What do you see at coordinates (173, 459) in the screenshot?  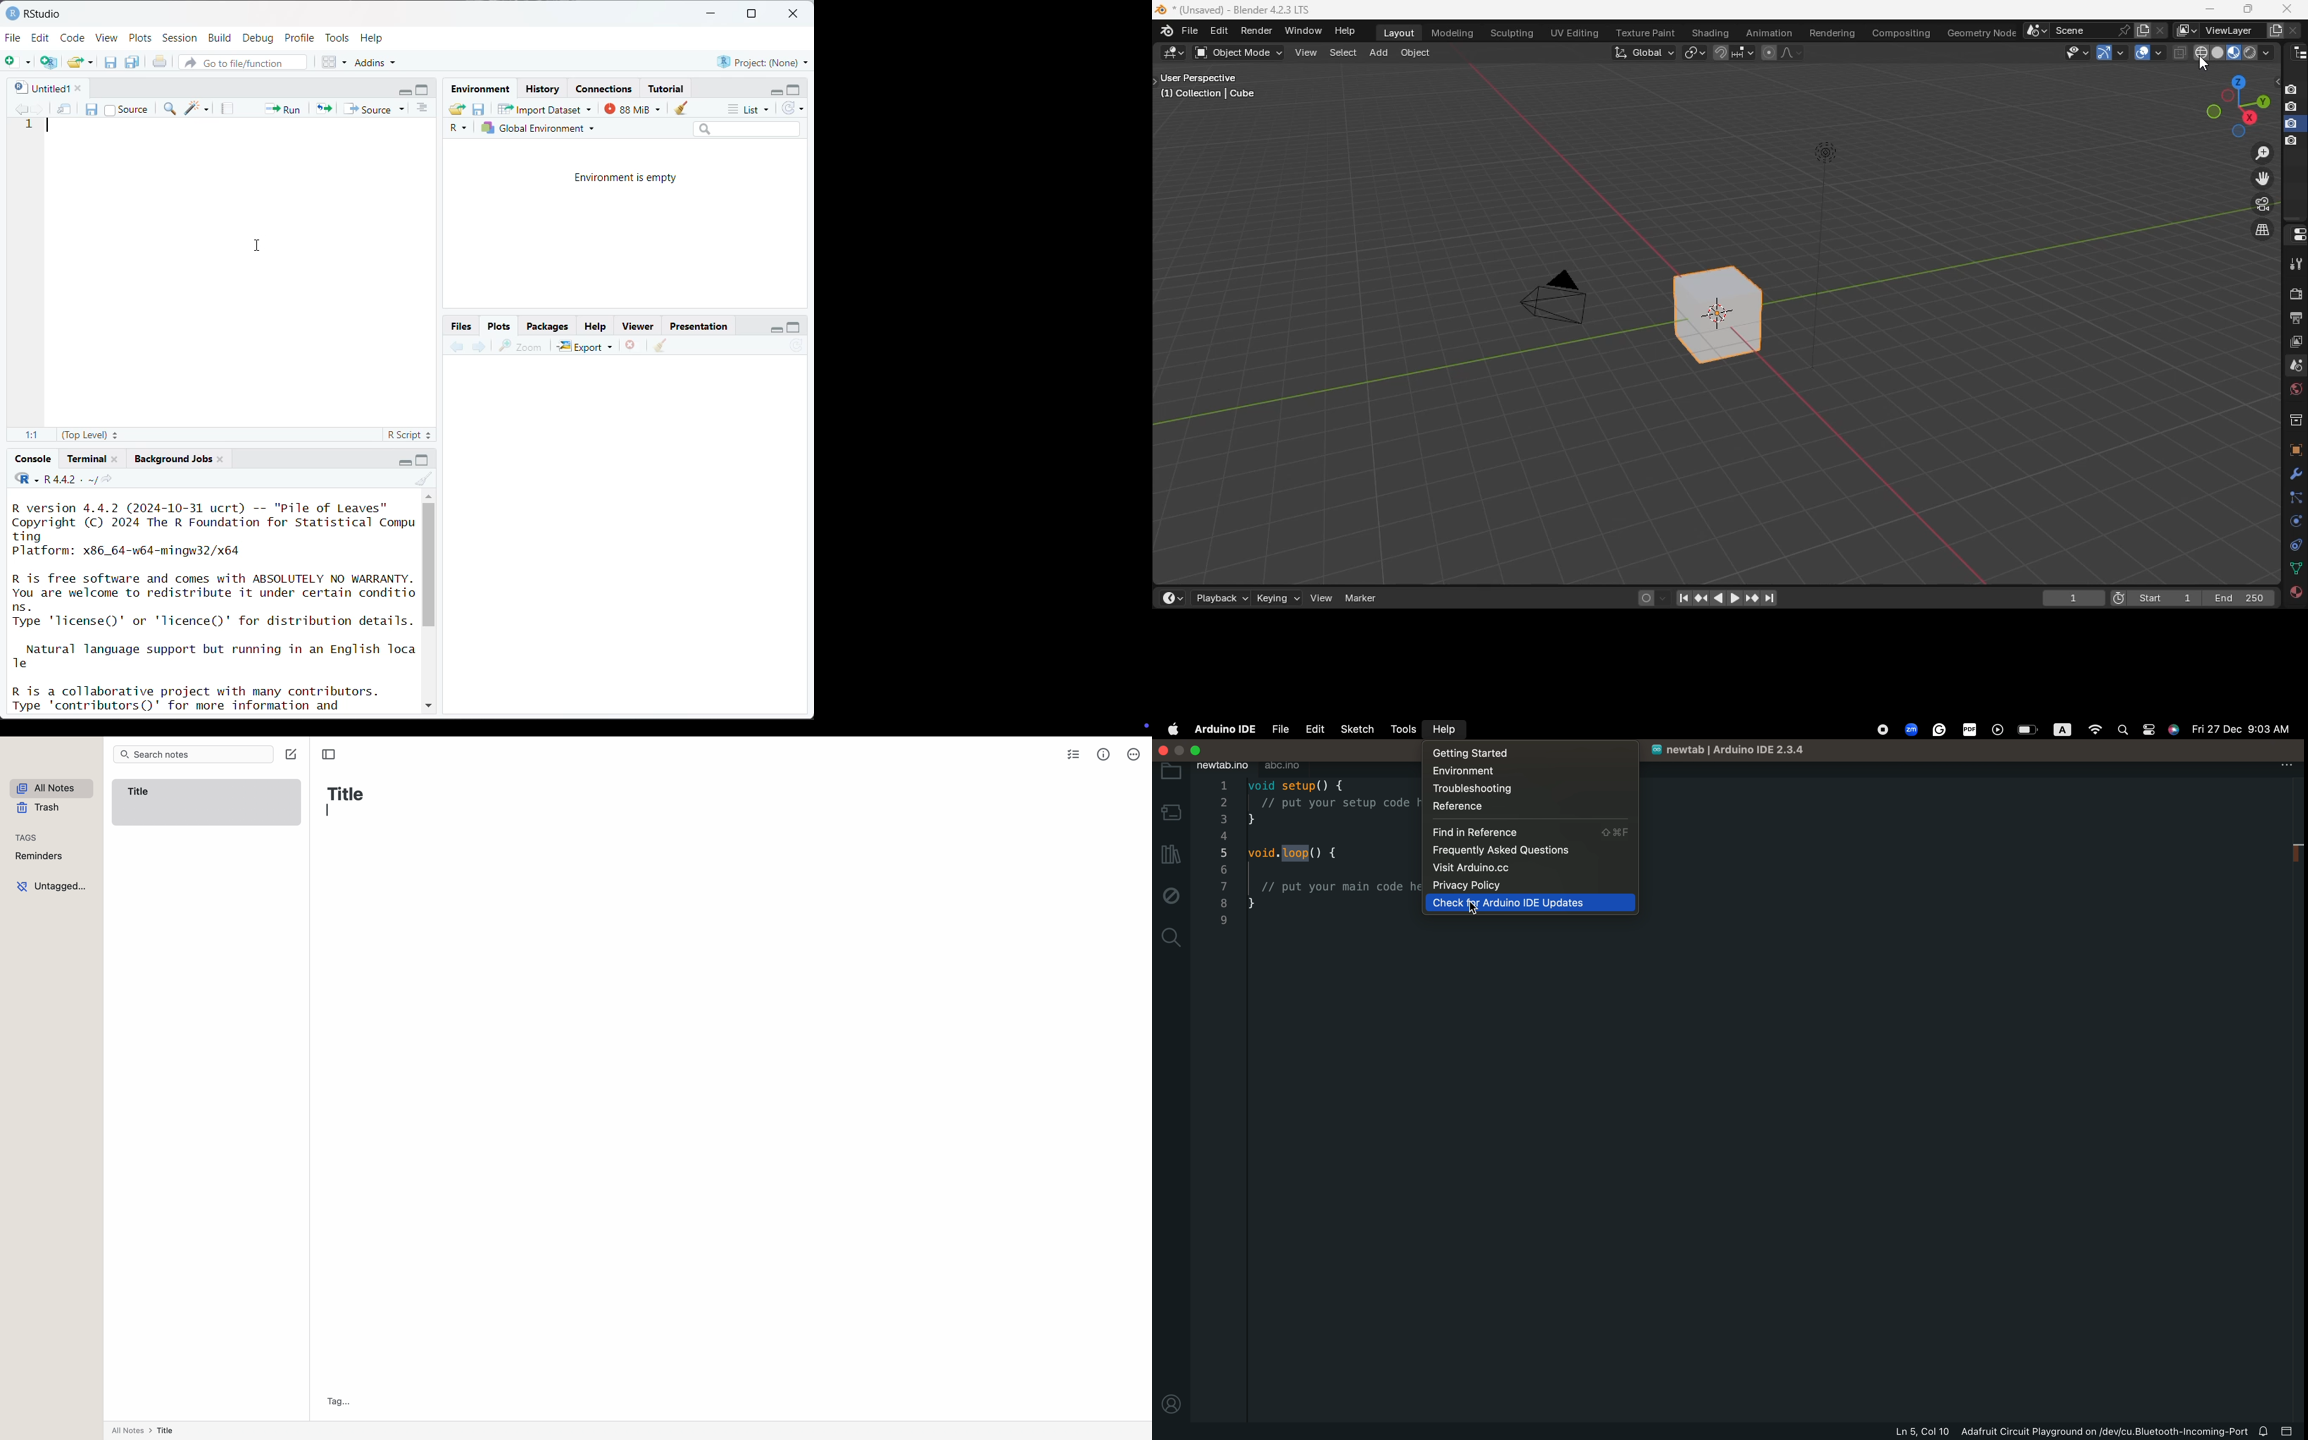 I see `Background jobs` at bounding box center [173, 459].